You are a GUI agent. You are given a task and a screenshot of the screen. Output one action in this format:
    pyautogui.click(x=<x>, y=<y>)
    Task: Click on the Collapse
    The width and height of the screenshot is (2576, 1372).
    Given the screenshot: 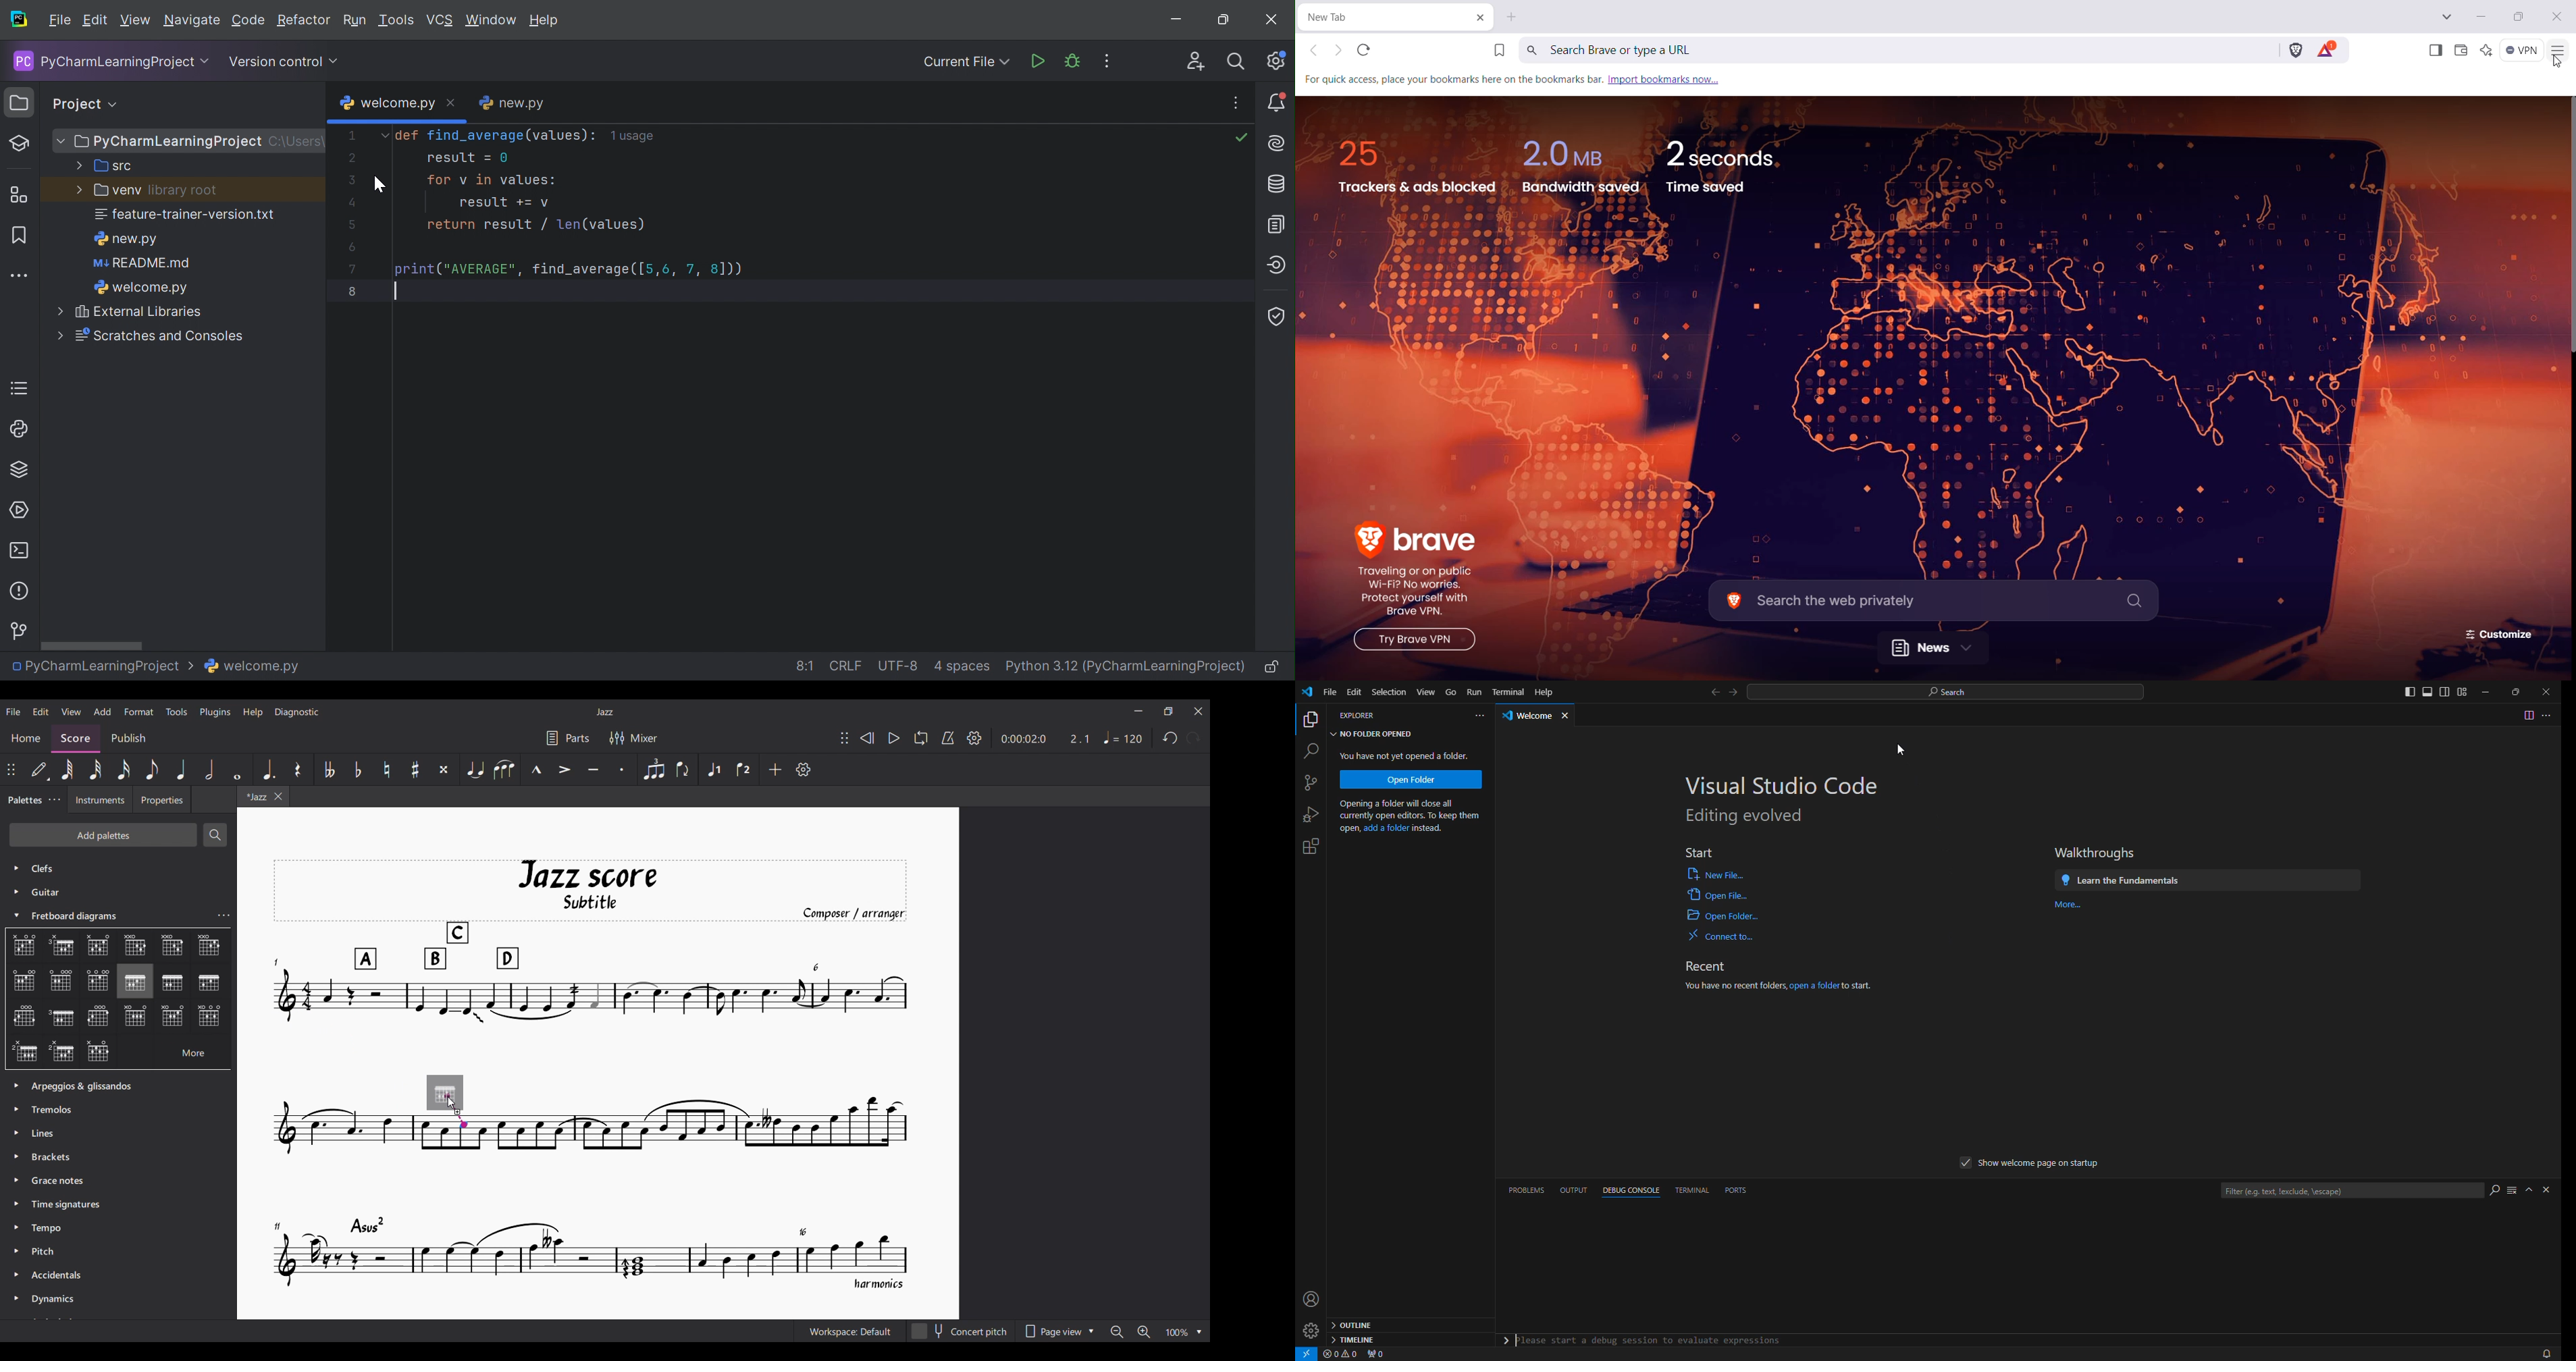 What is the action you would take?
    pyautogui.click(x=17, y=914)
    